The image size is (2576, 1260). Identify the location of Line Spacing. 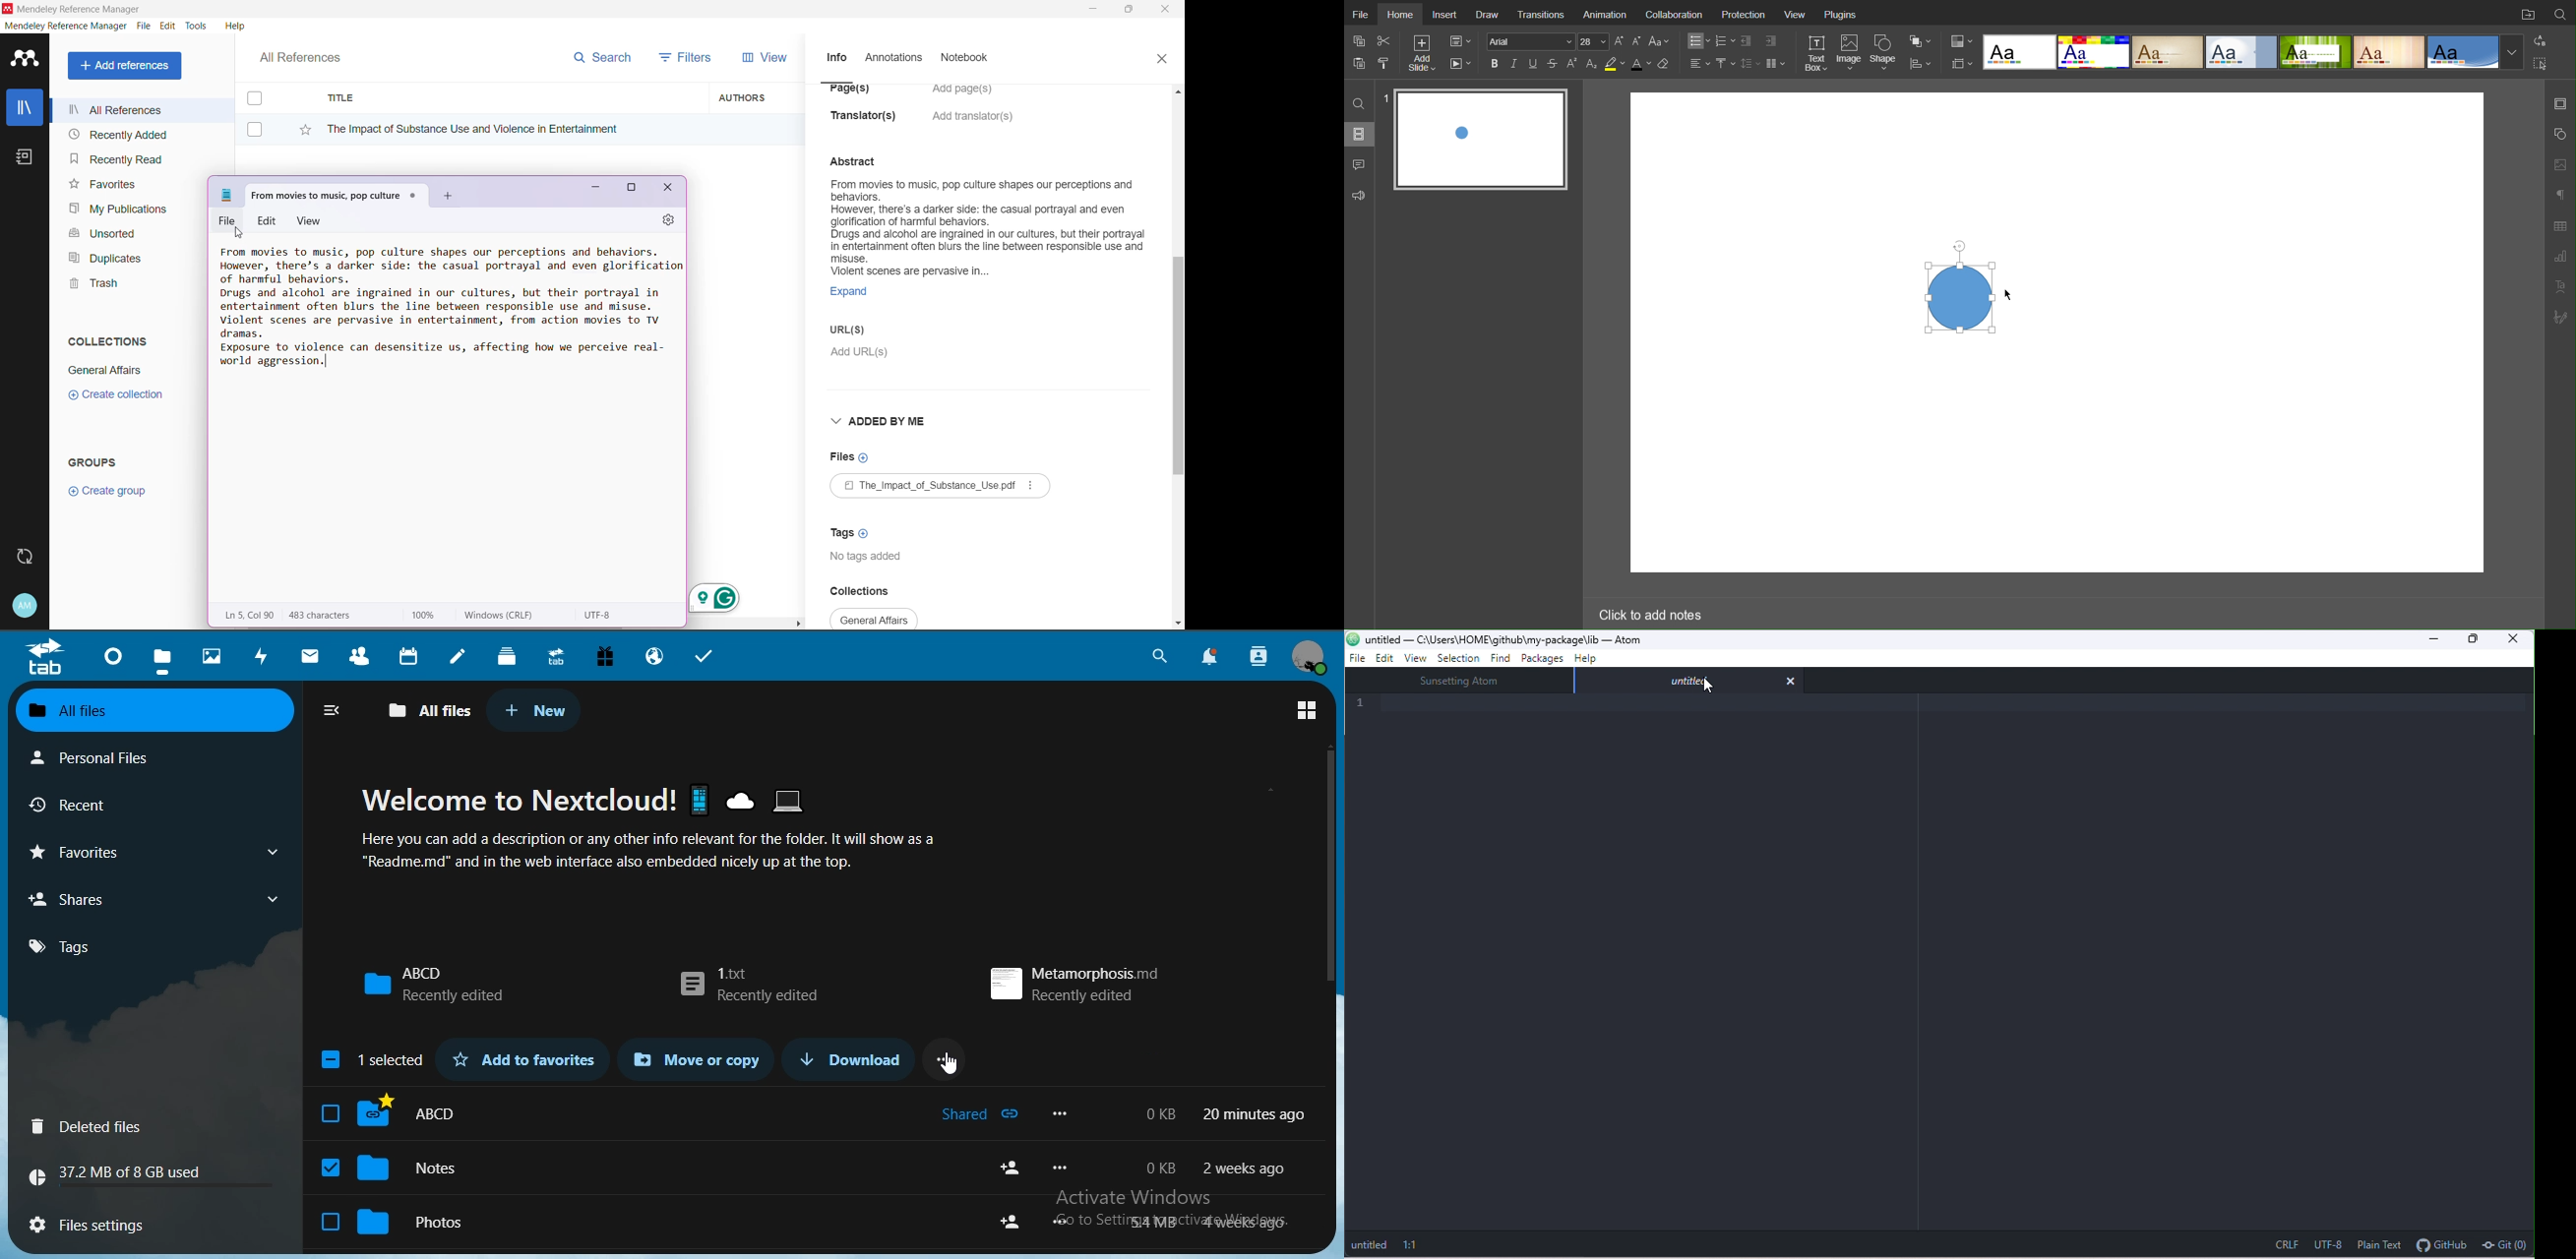
(1750, 63).